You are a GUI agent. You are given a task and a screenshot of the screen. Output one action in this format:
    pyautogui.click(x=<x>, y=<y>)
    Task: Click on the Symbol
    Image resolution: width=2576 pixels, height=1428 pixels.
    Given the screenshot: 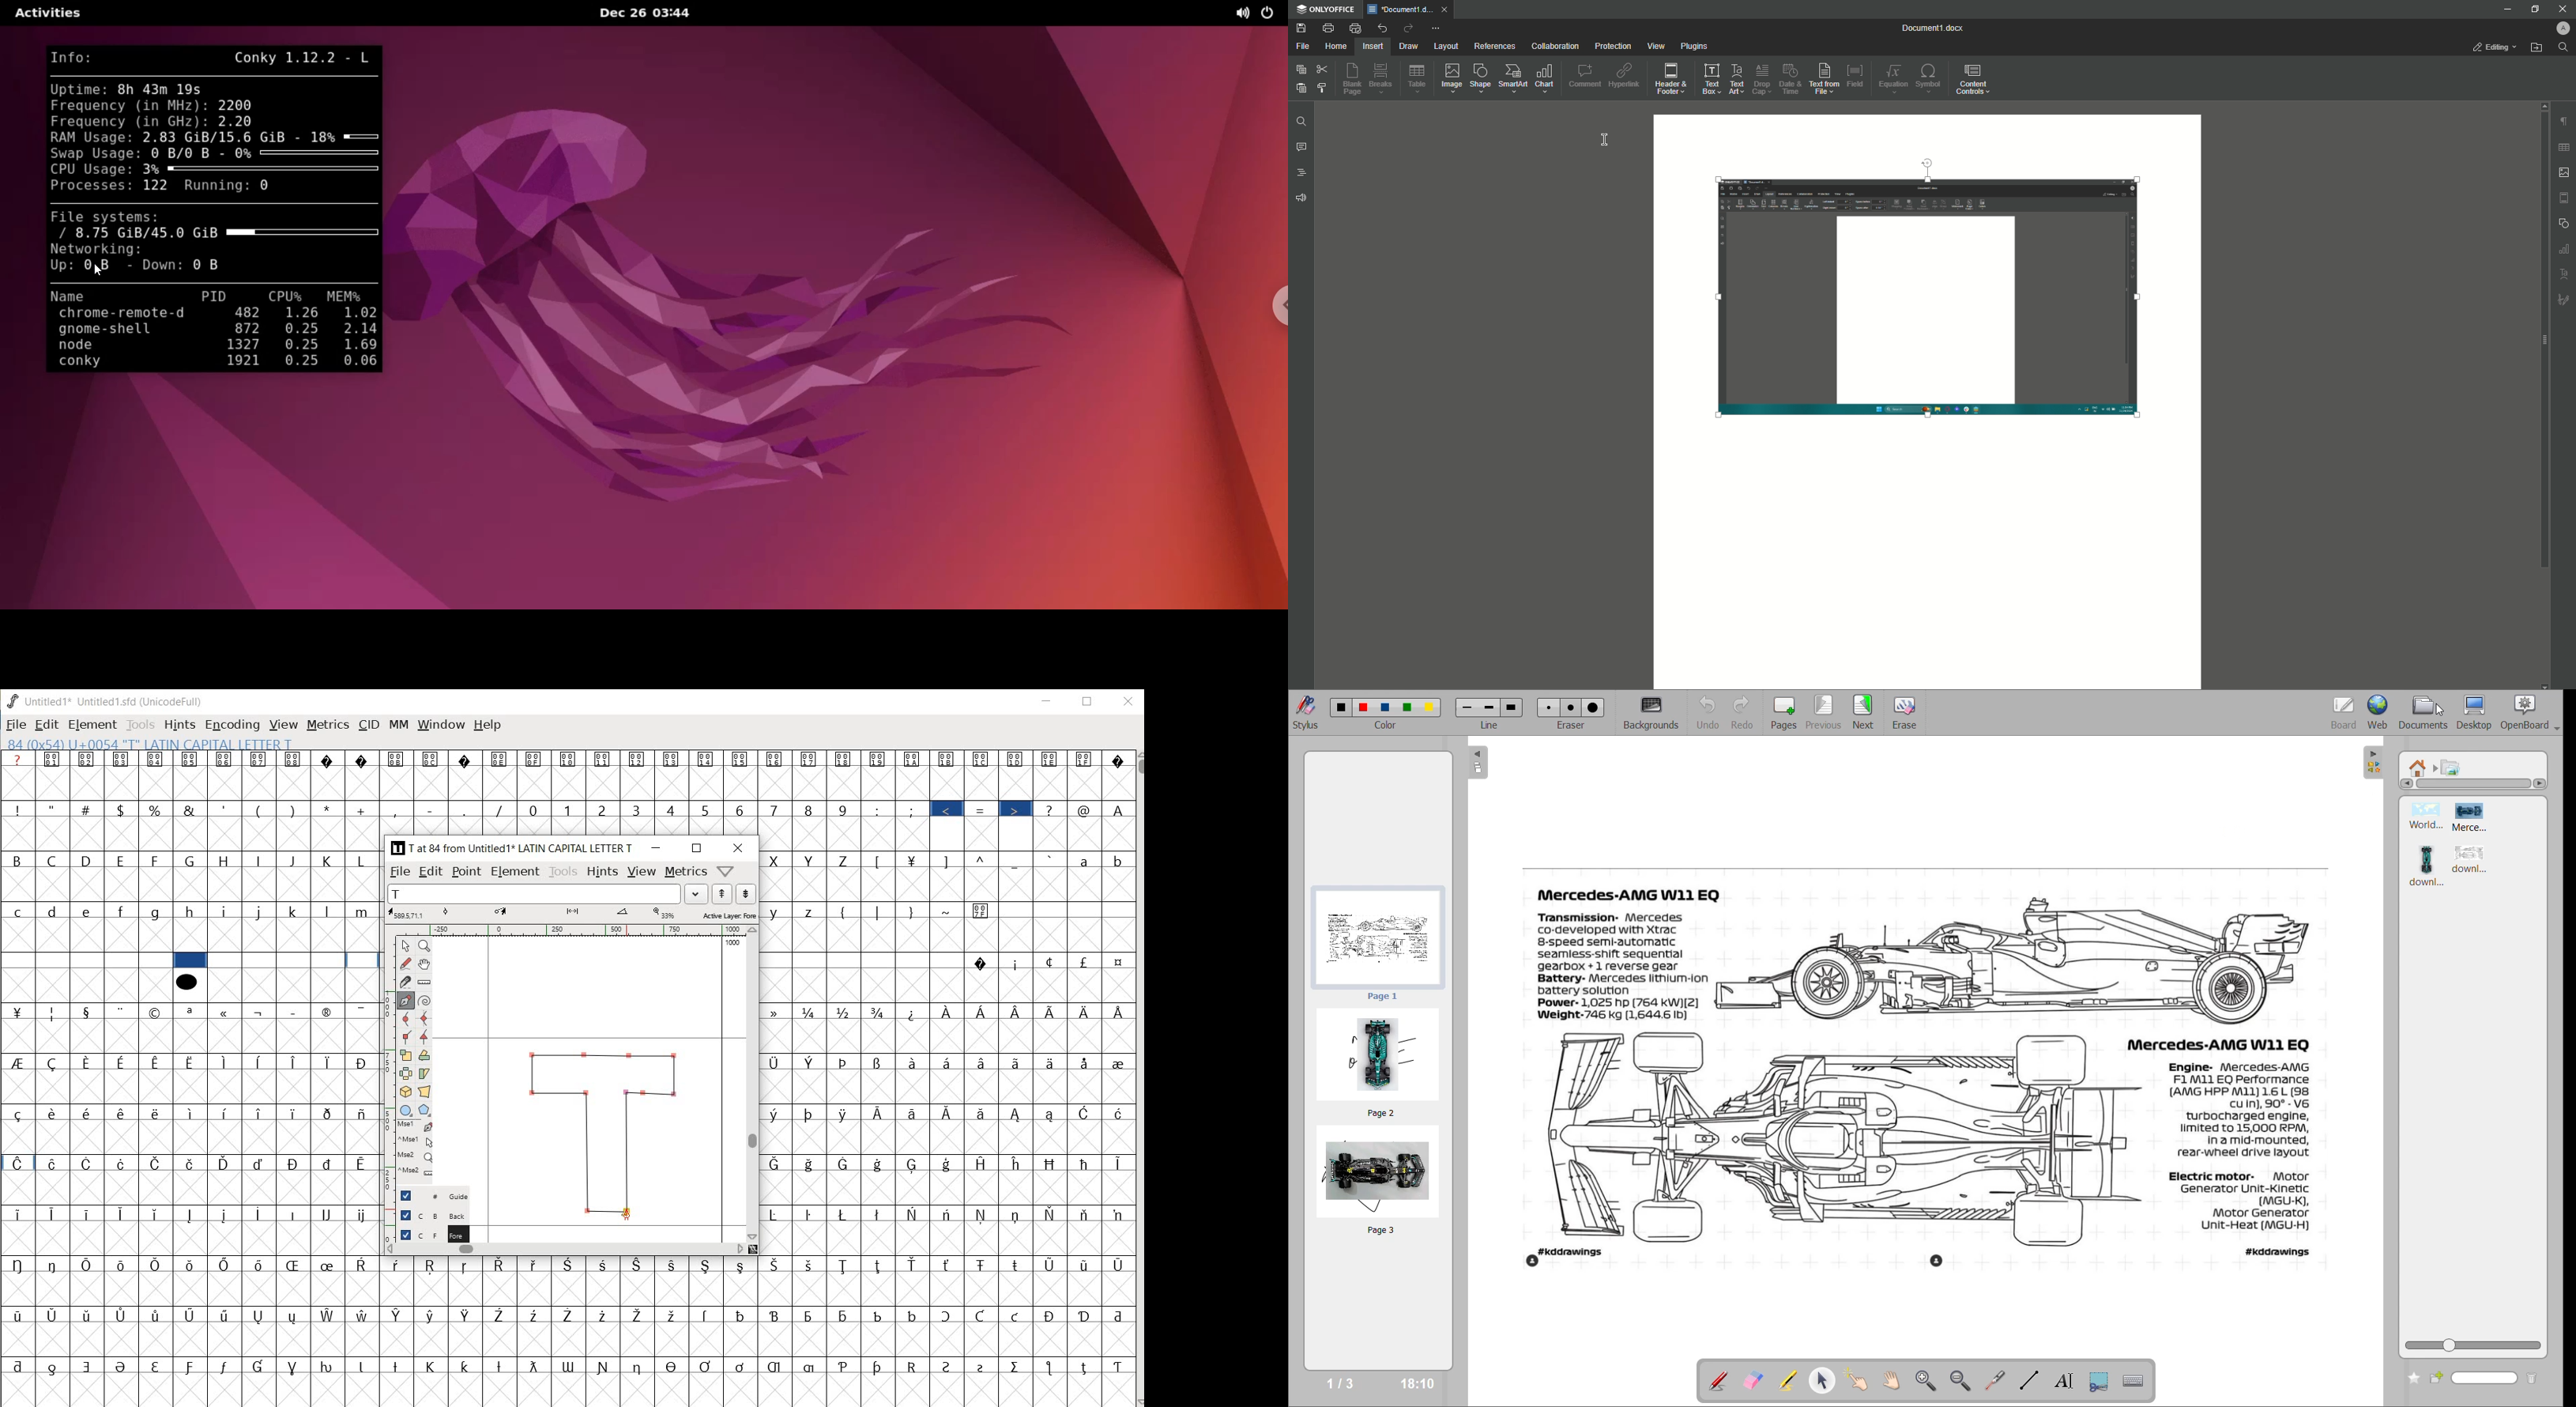 What is the action you would take?
    pyautogui.click(x=878, y=1315)
    